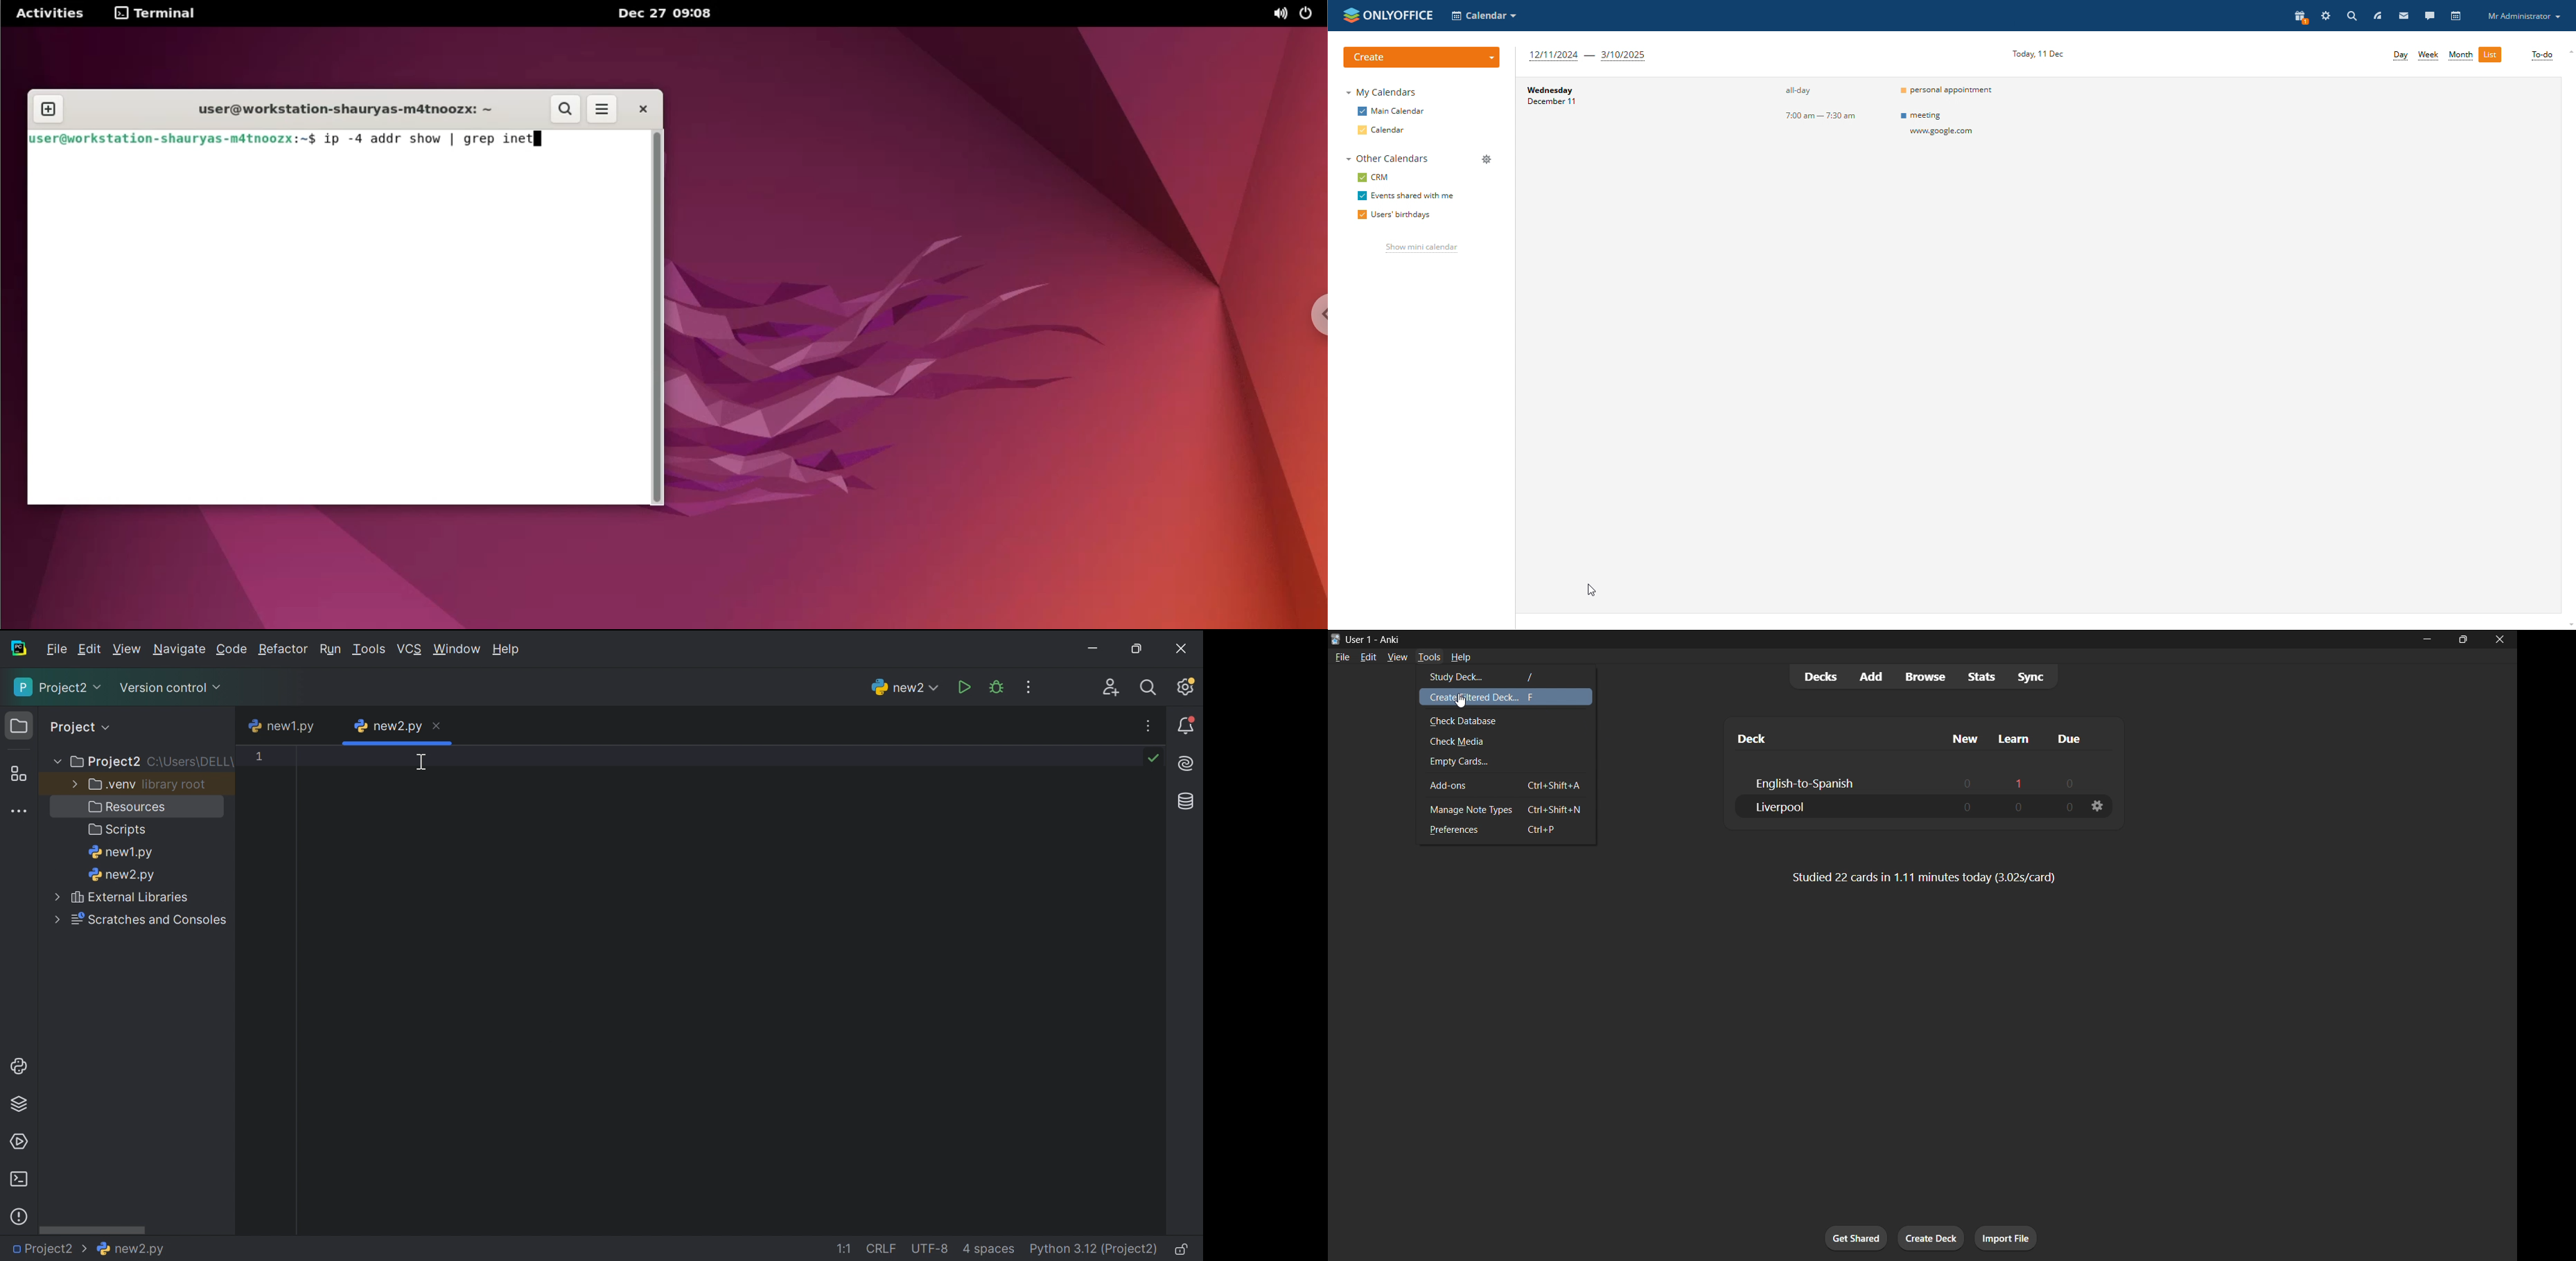 This screenshot has width=2576, height=1288. I want to click on 0, so click(2071, 783).